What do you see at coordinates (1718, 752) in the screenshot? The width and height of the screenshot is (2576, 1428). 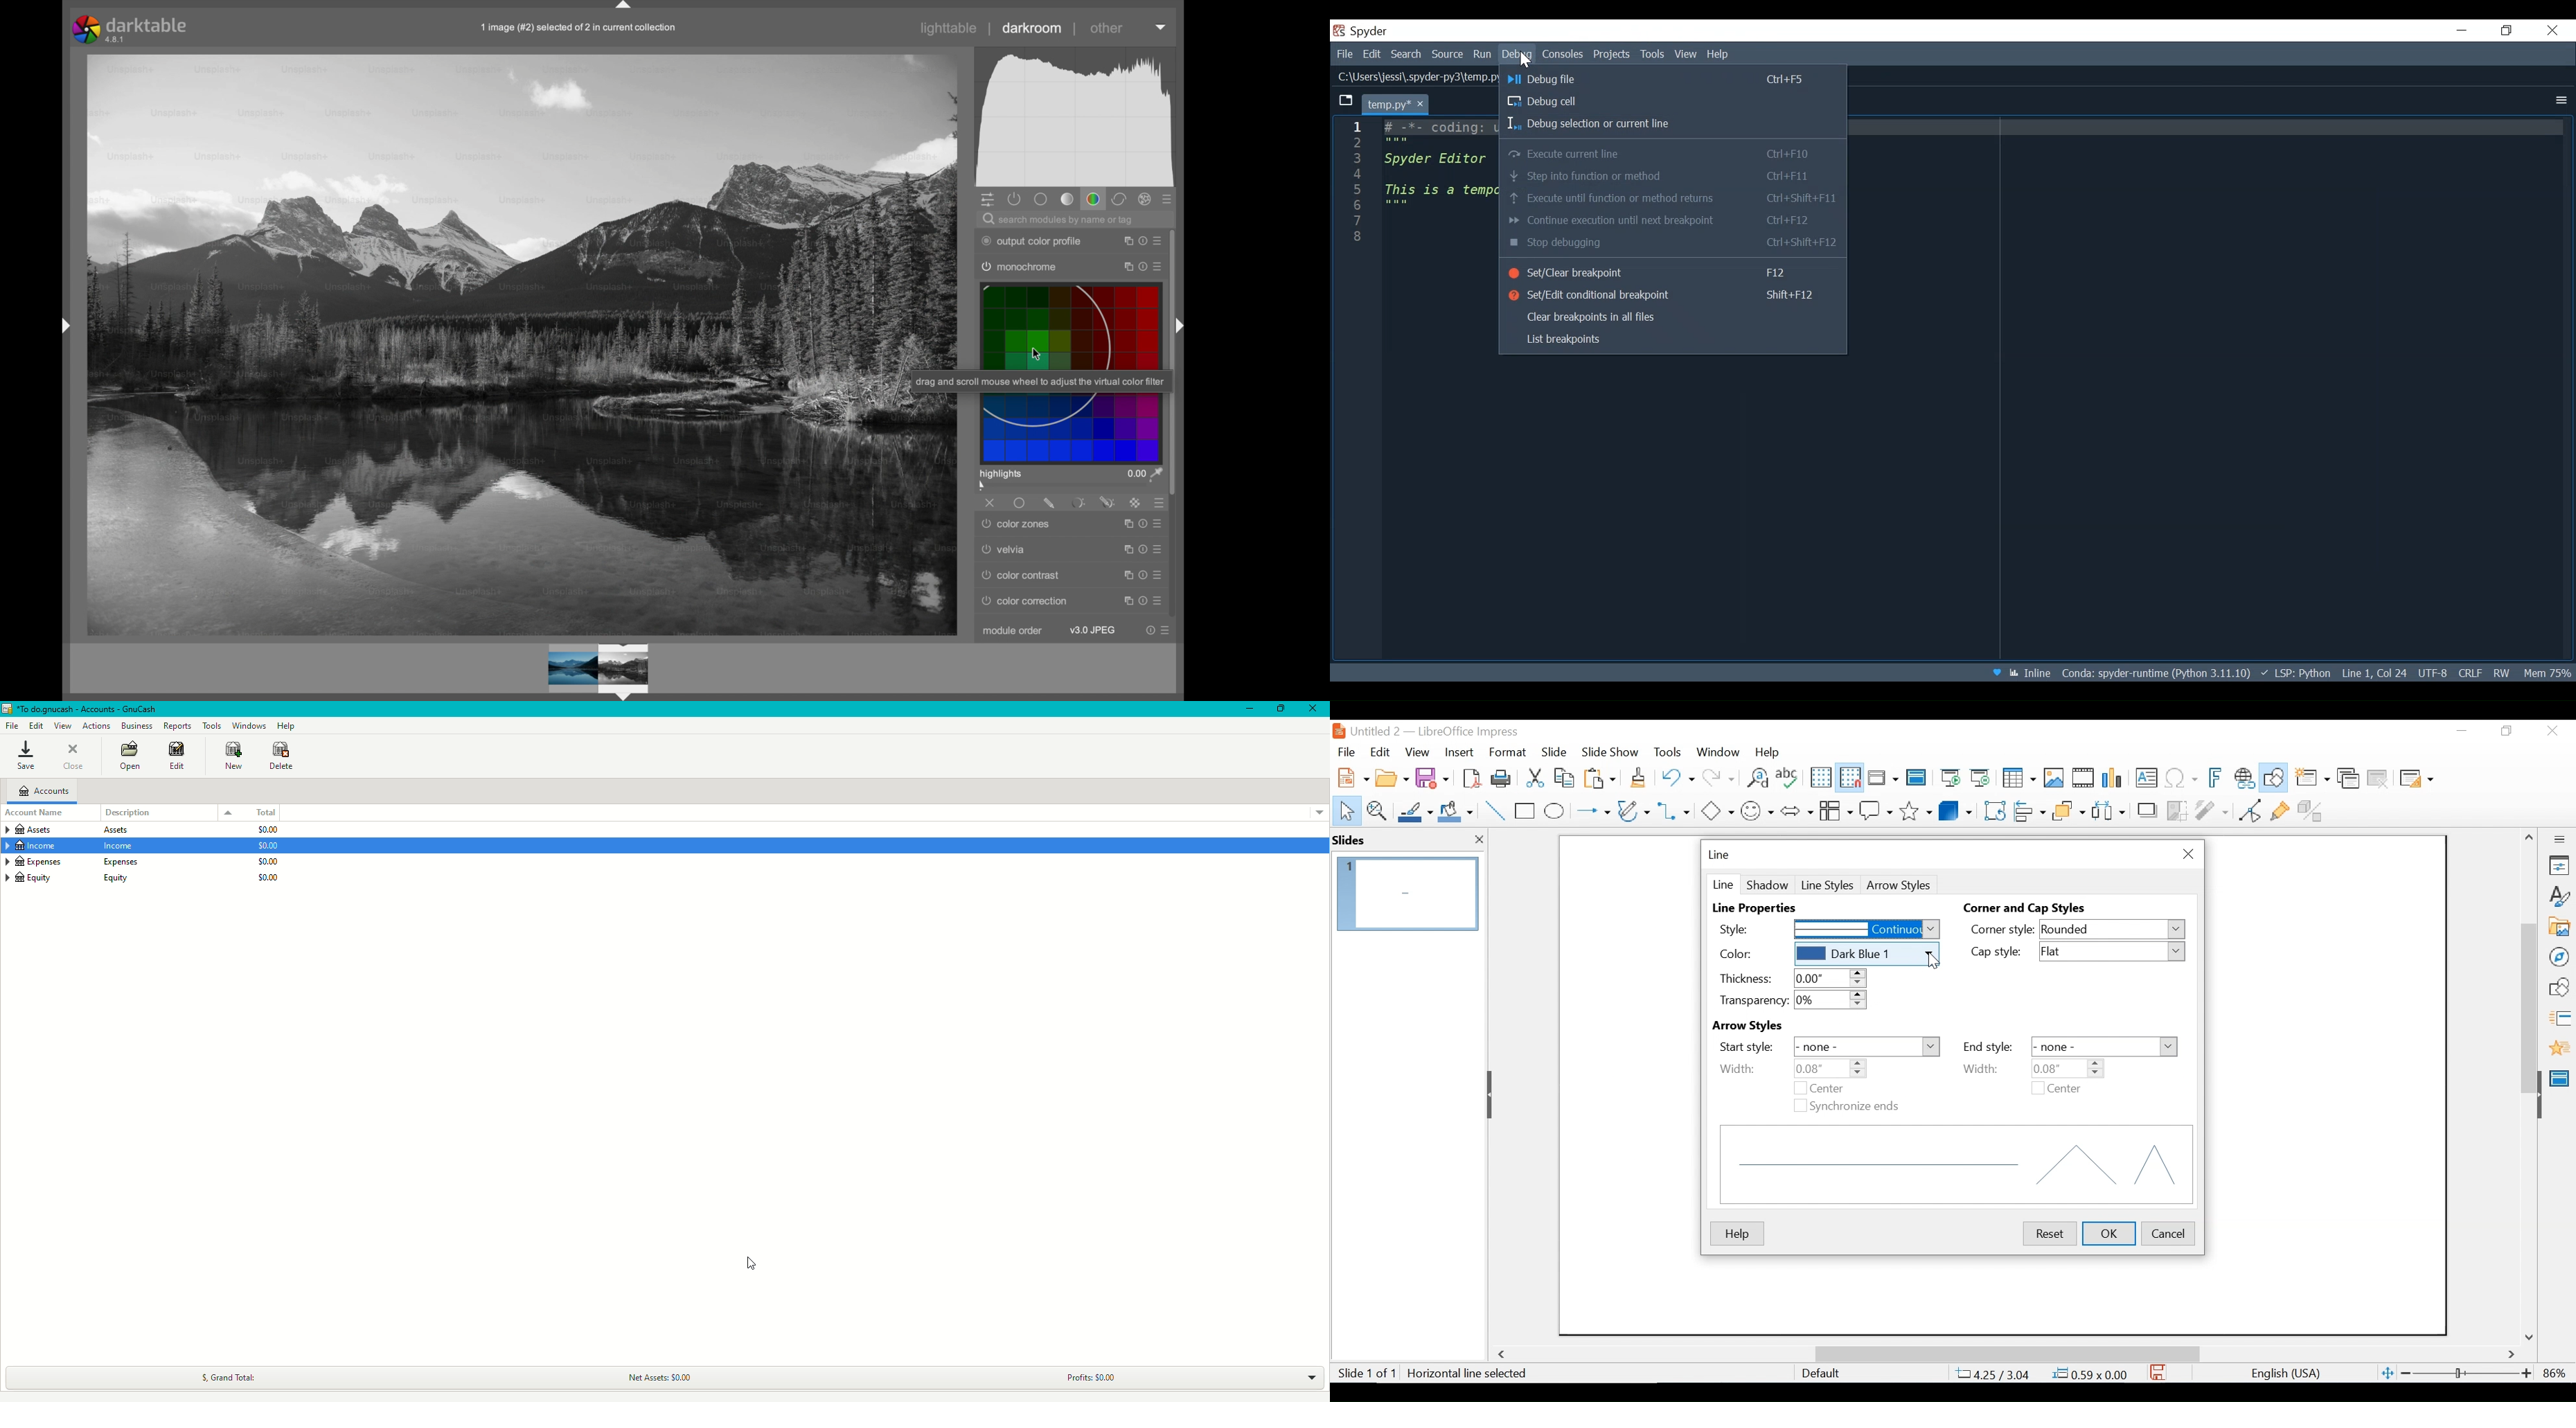 I see `Window` at bounding box center [1718, 752].